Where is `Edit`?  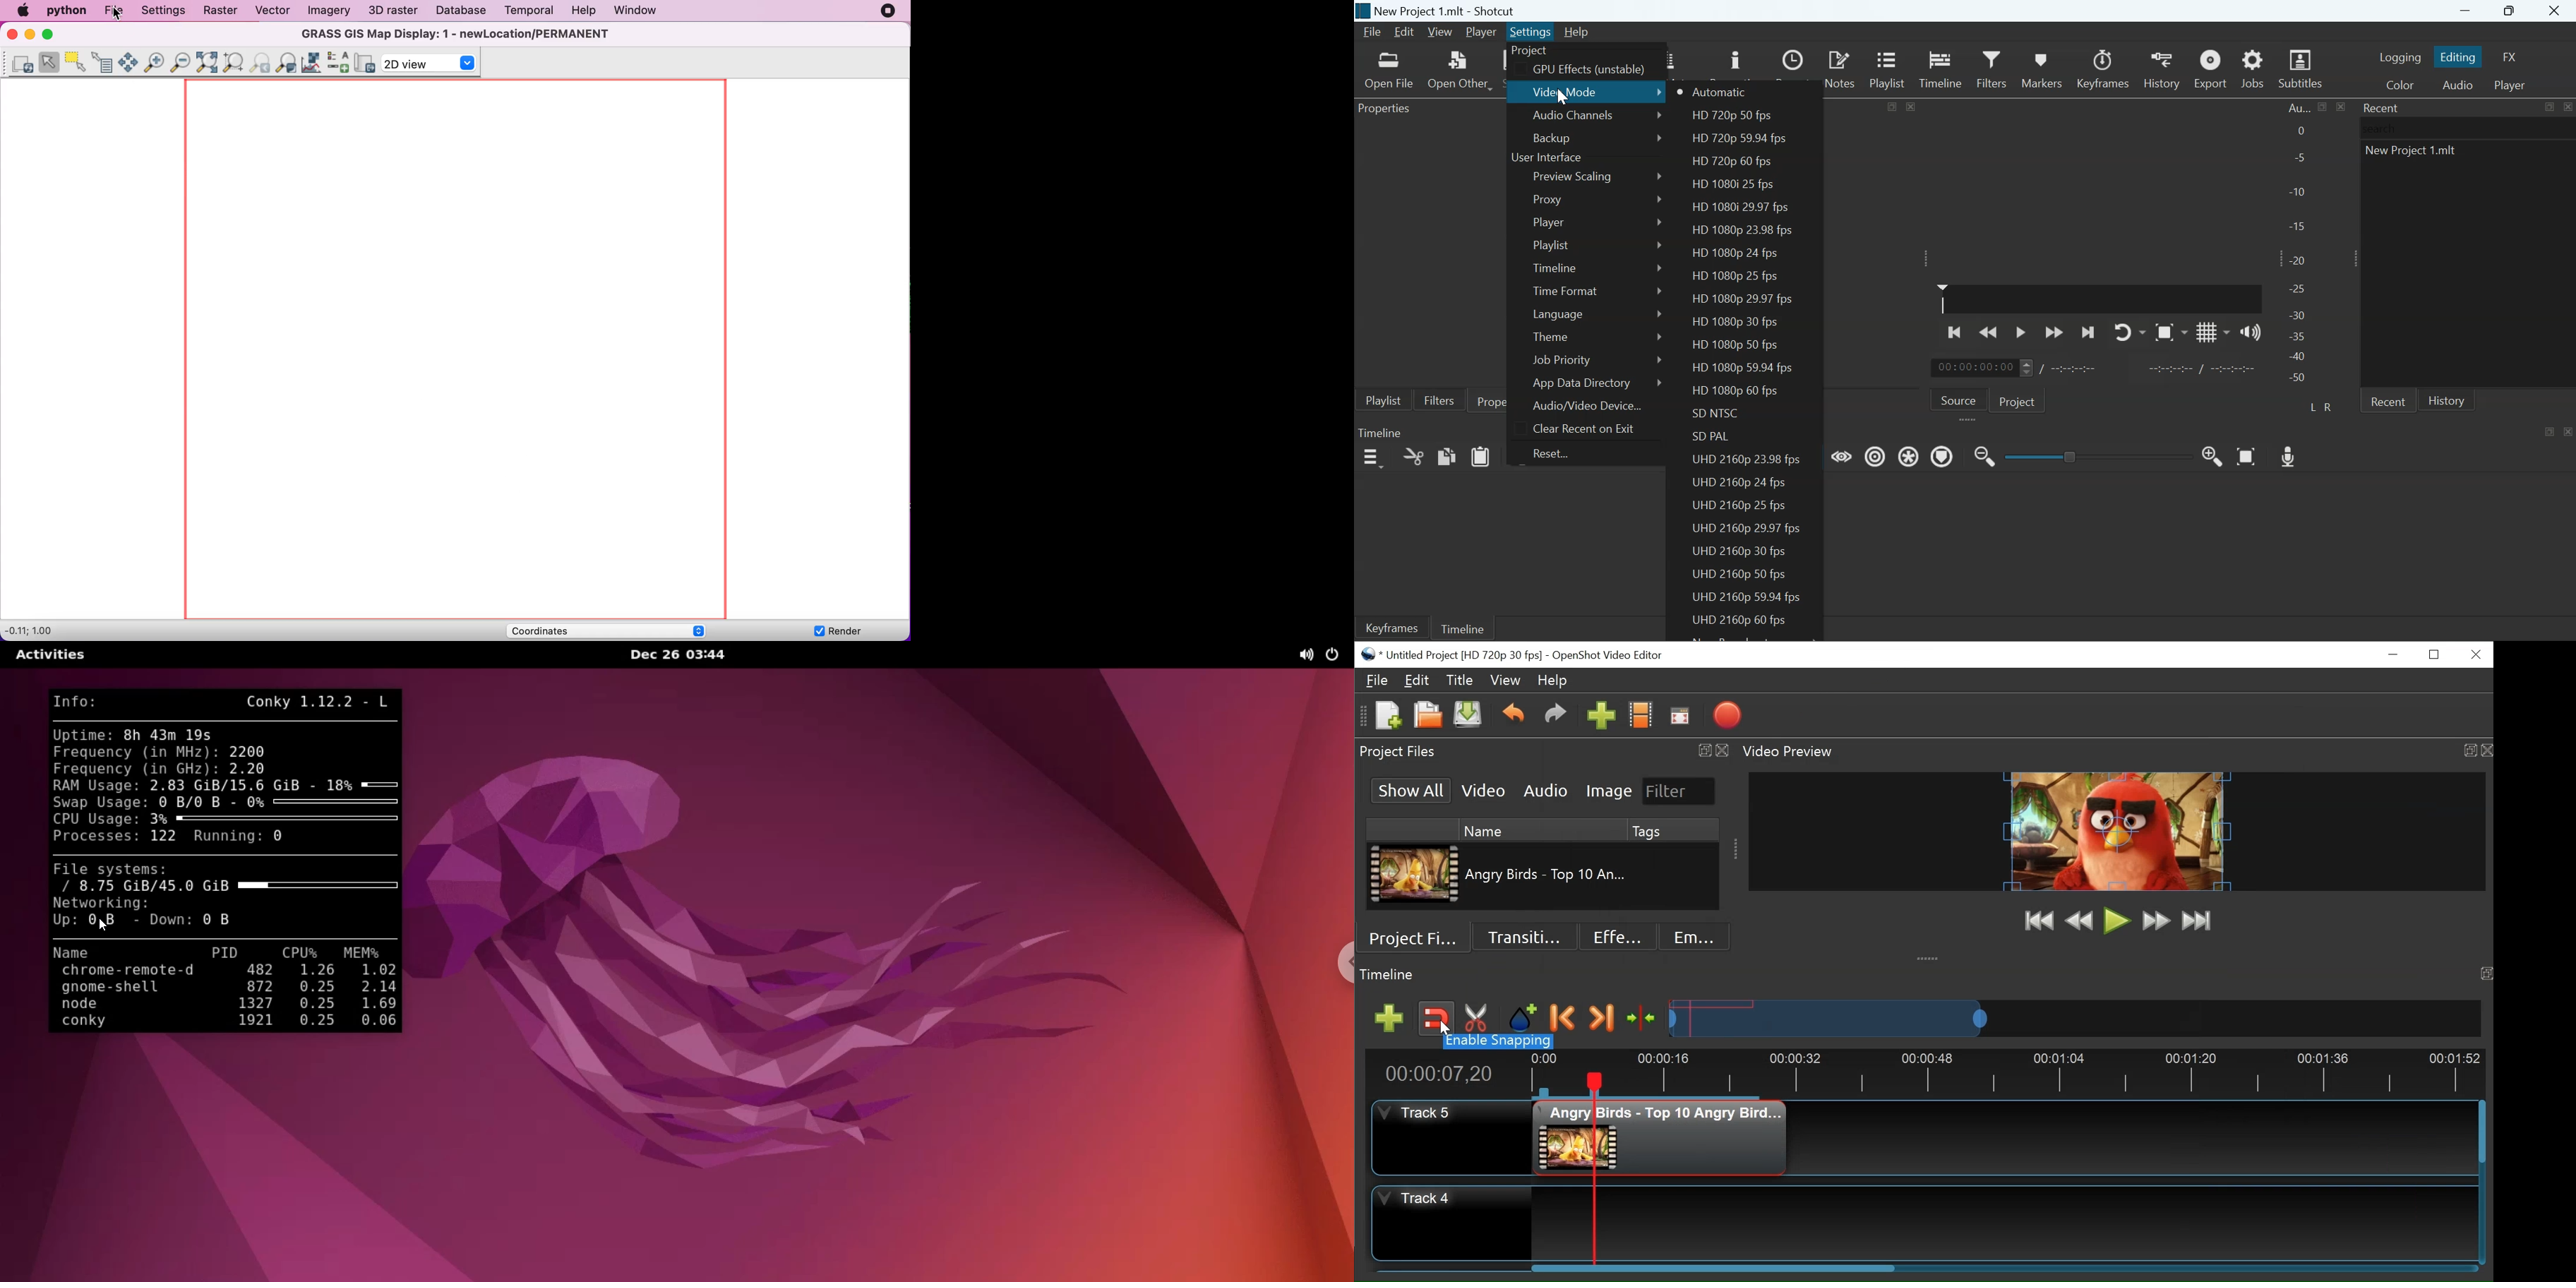 Edit is located at coordinates (1404, 32).